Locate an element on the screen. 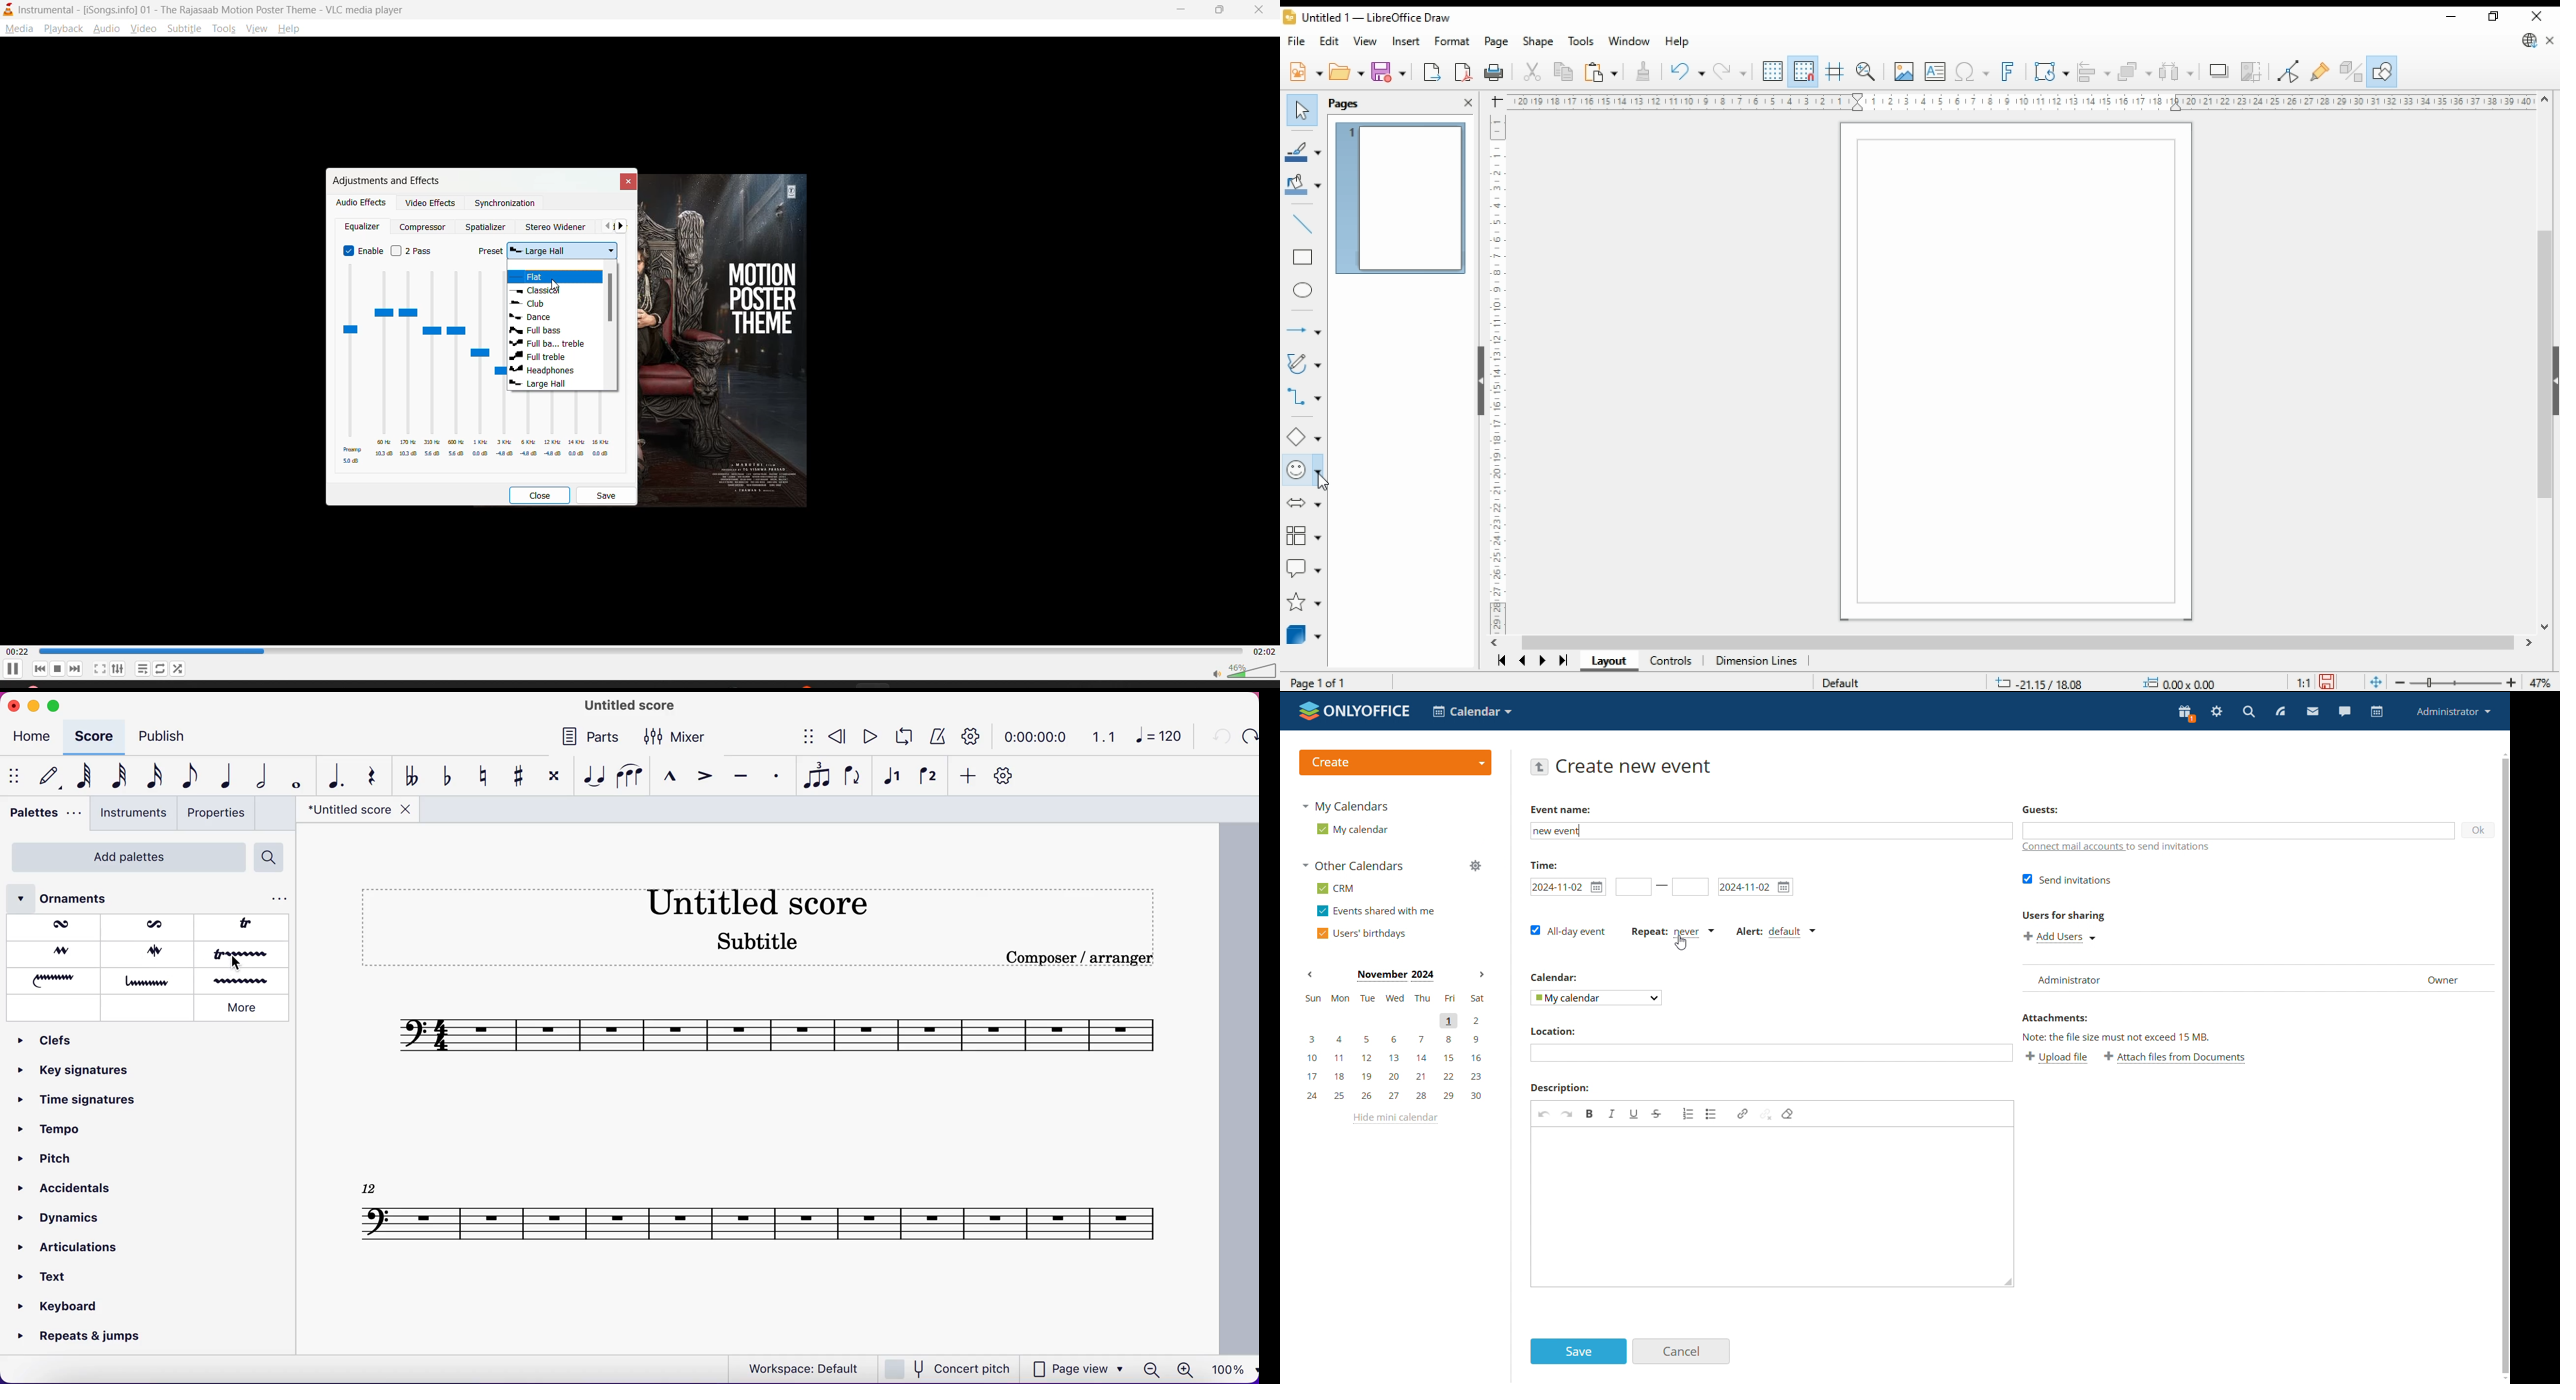 The width and height of the screenshot is (2576, 1400). cursor is located at coordinates (1320, 483).